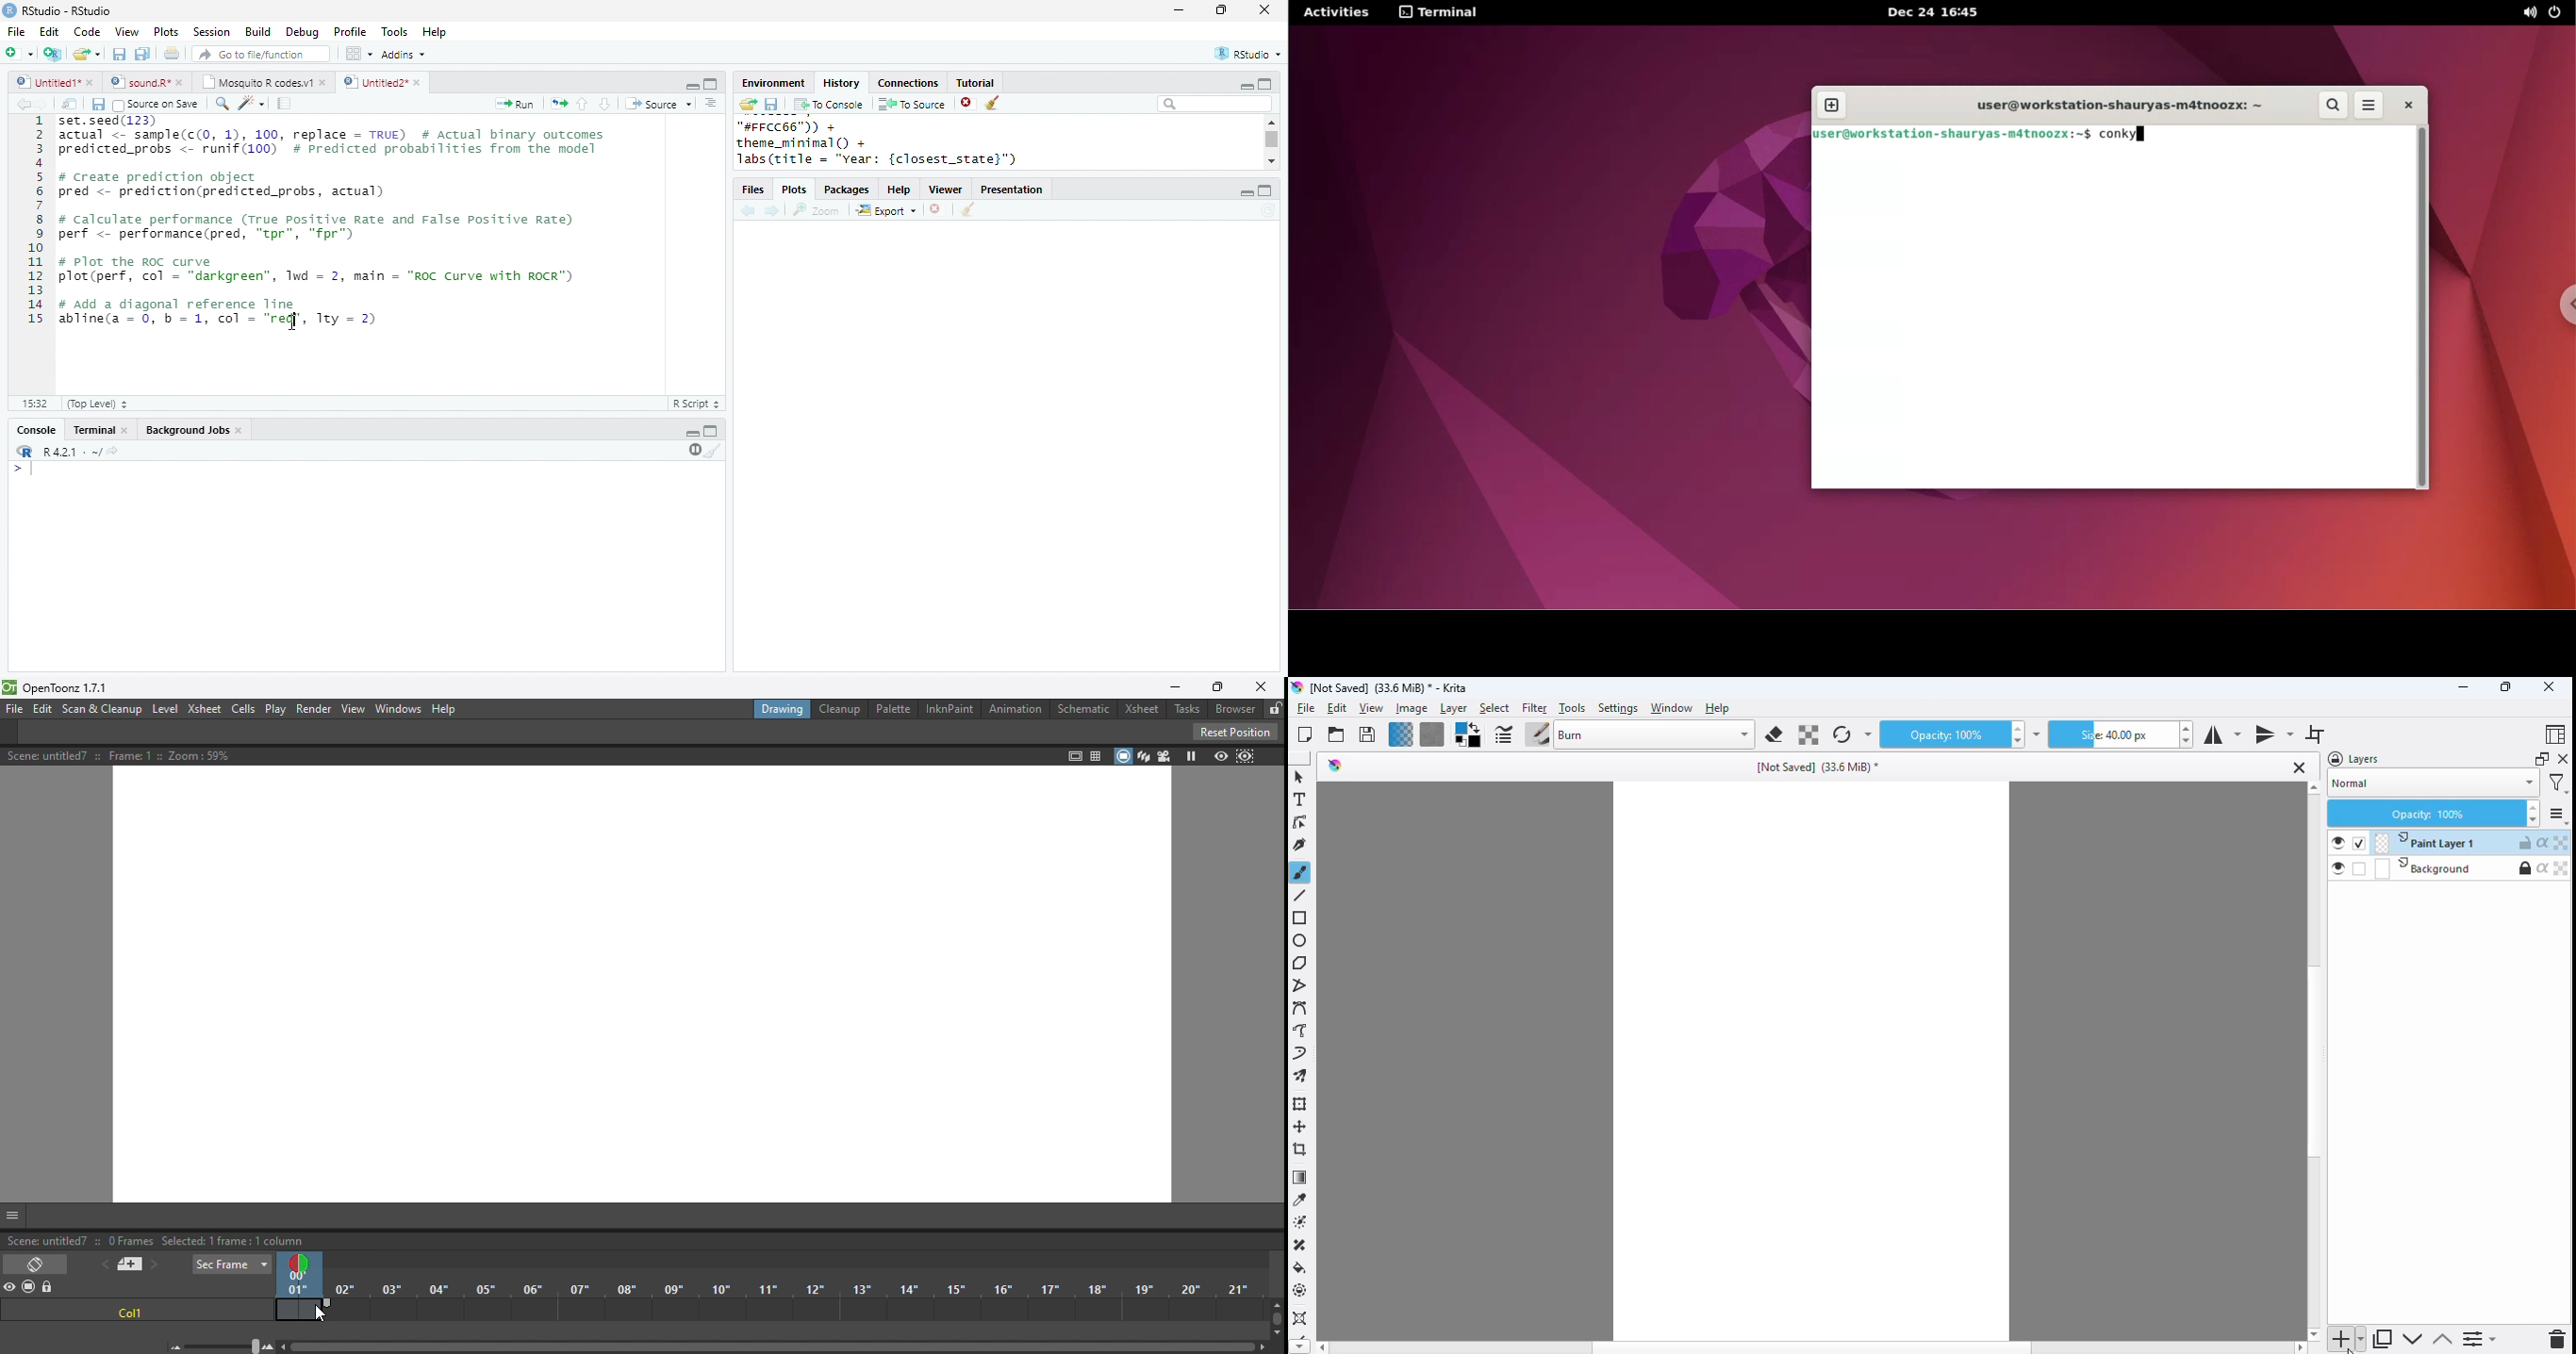 The image size is (2576, 1372). I want to click on Lock toggle all, so click(51, 1288).